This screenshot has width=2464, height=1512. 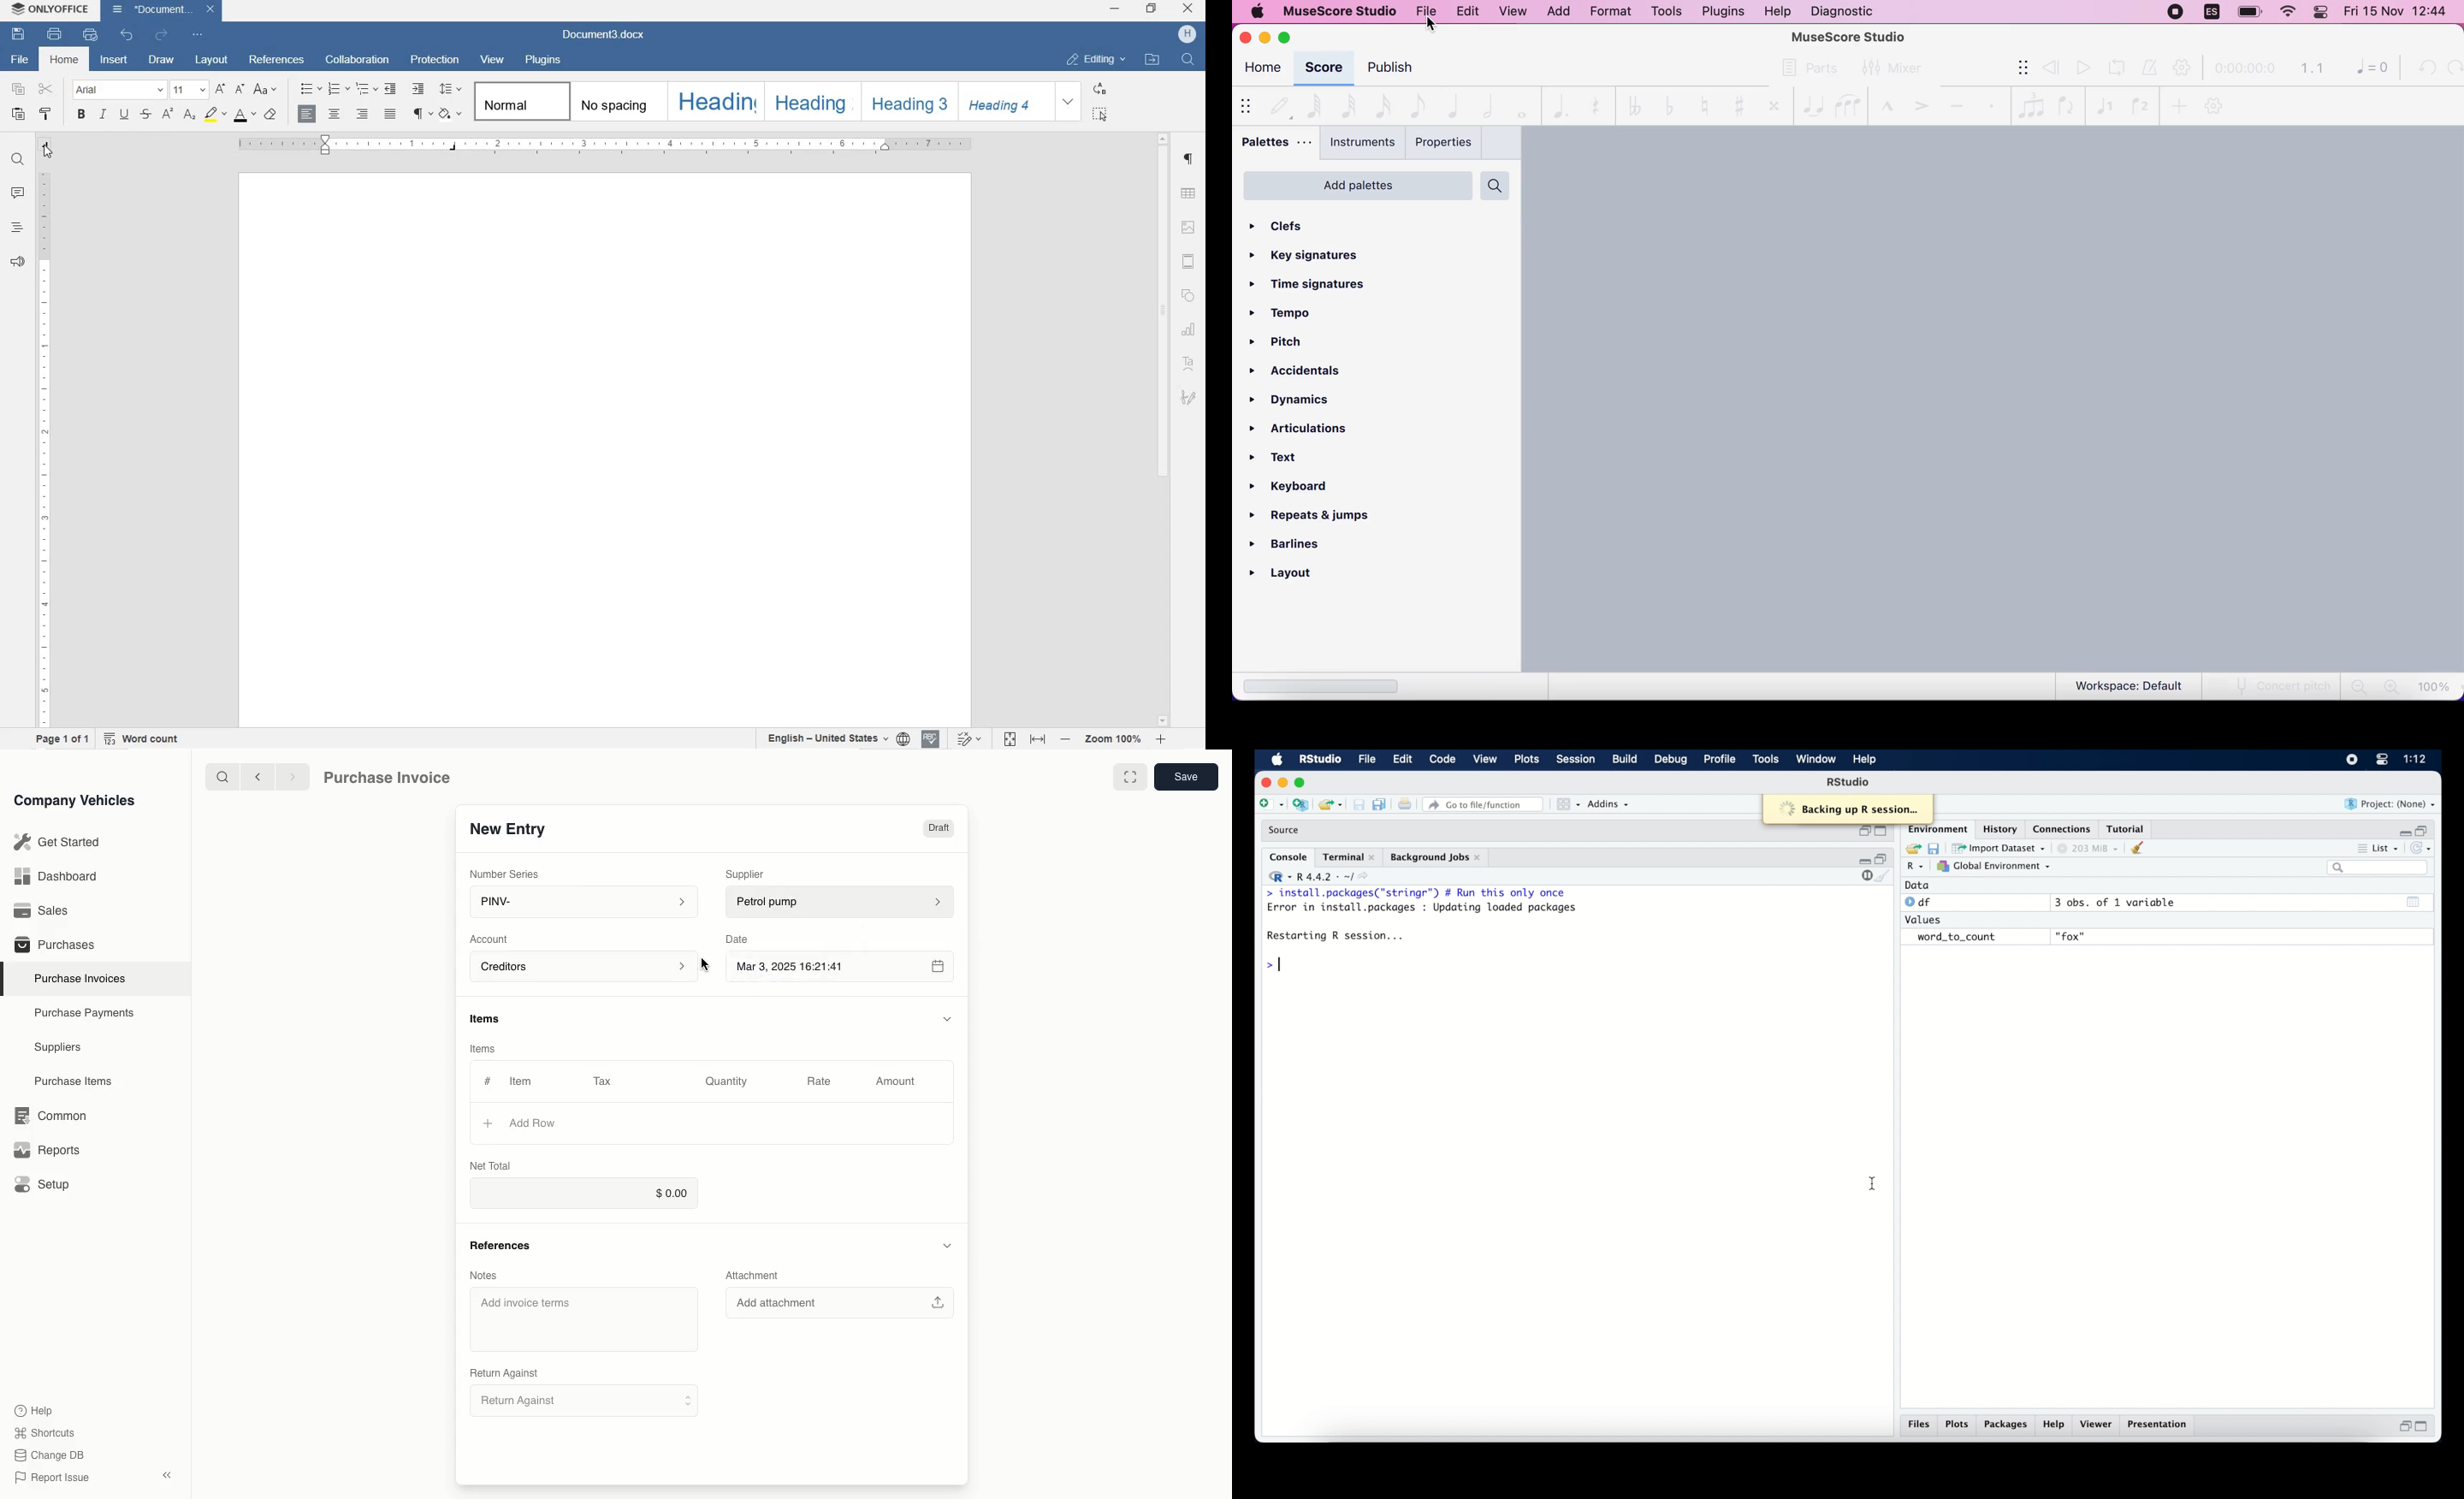 I want to click on toggle double sharp , so click(x=1770, y=103).